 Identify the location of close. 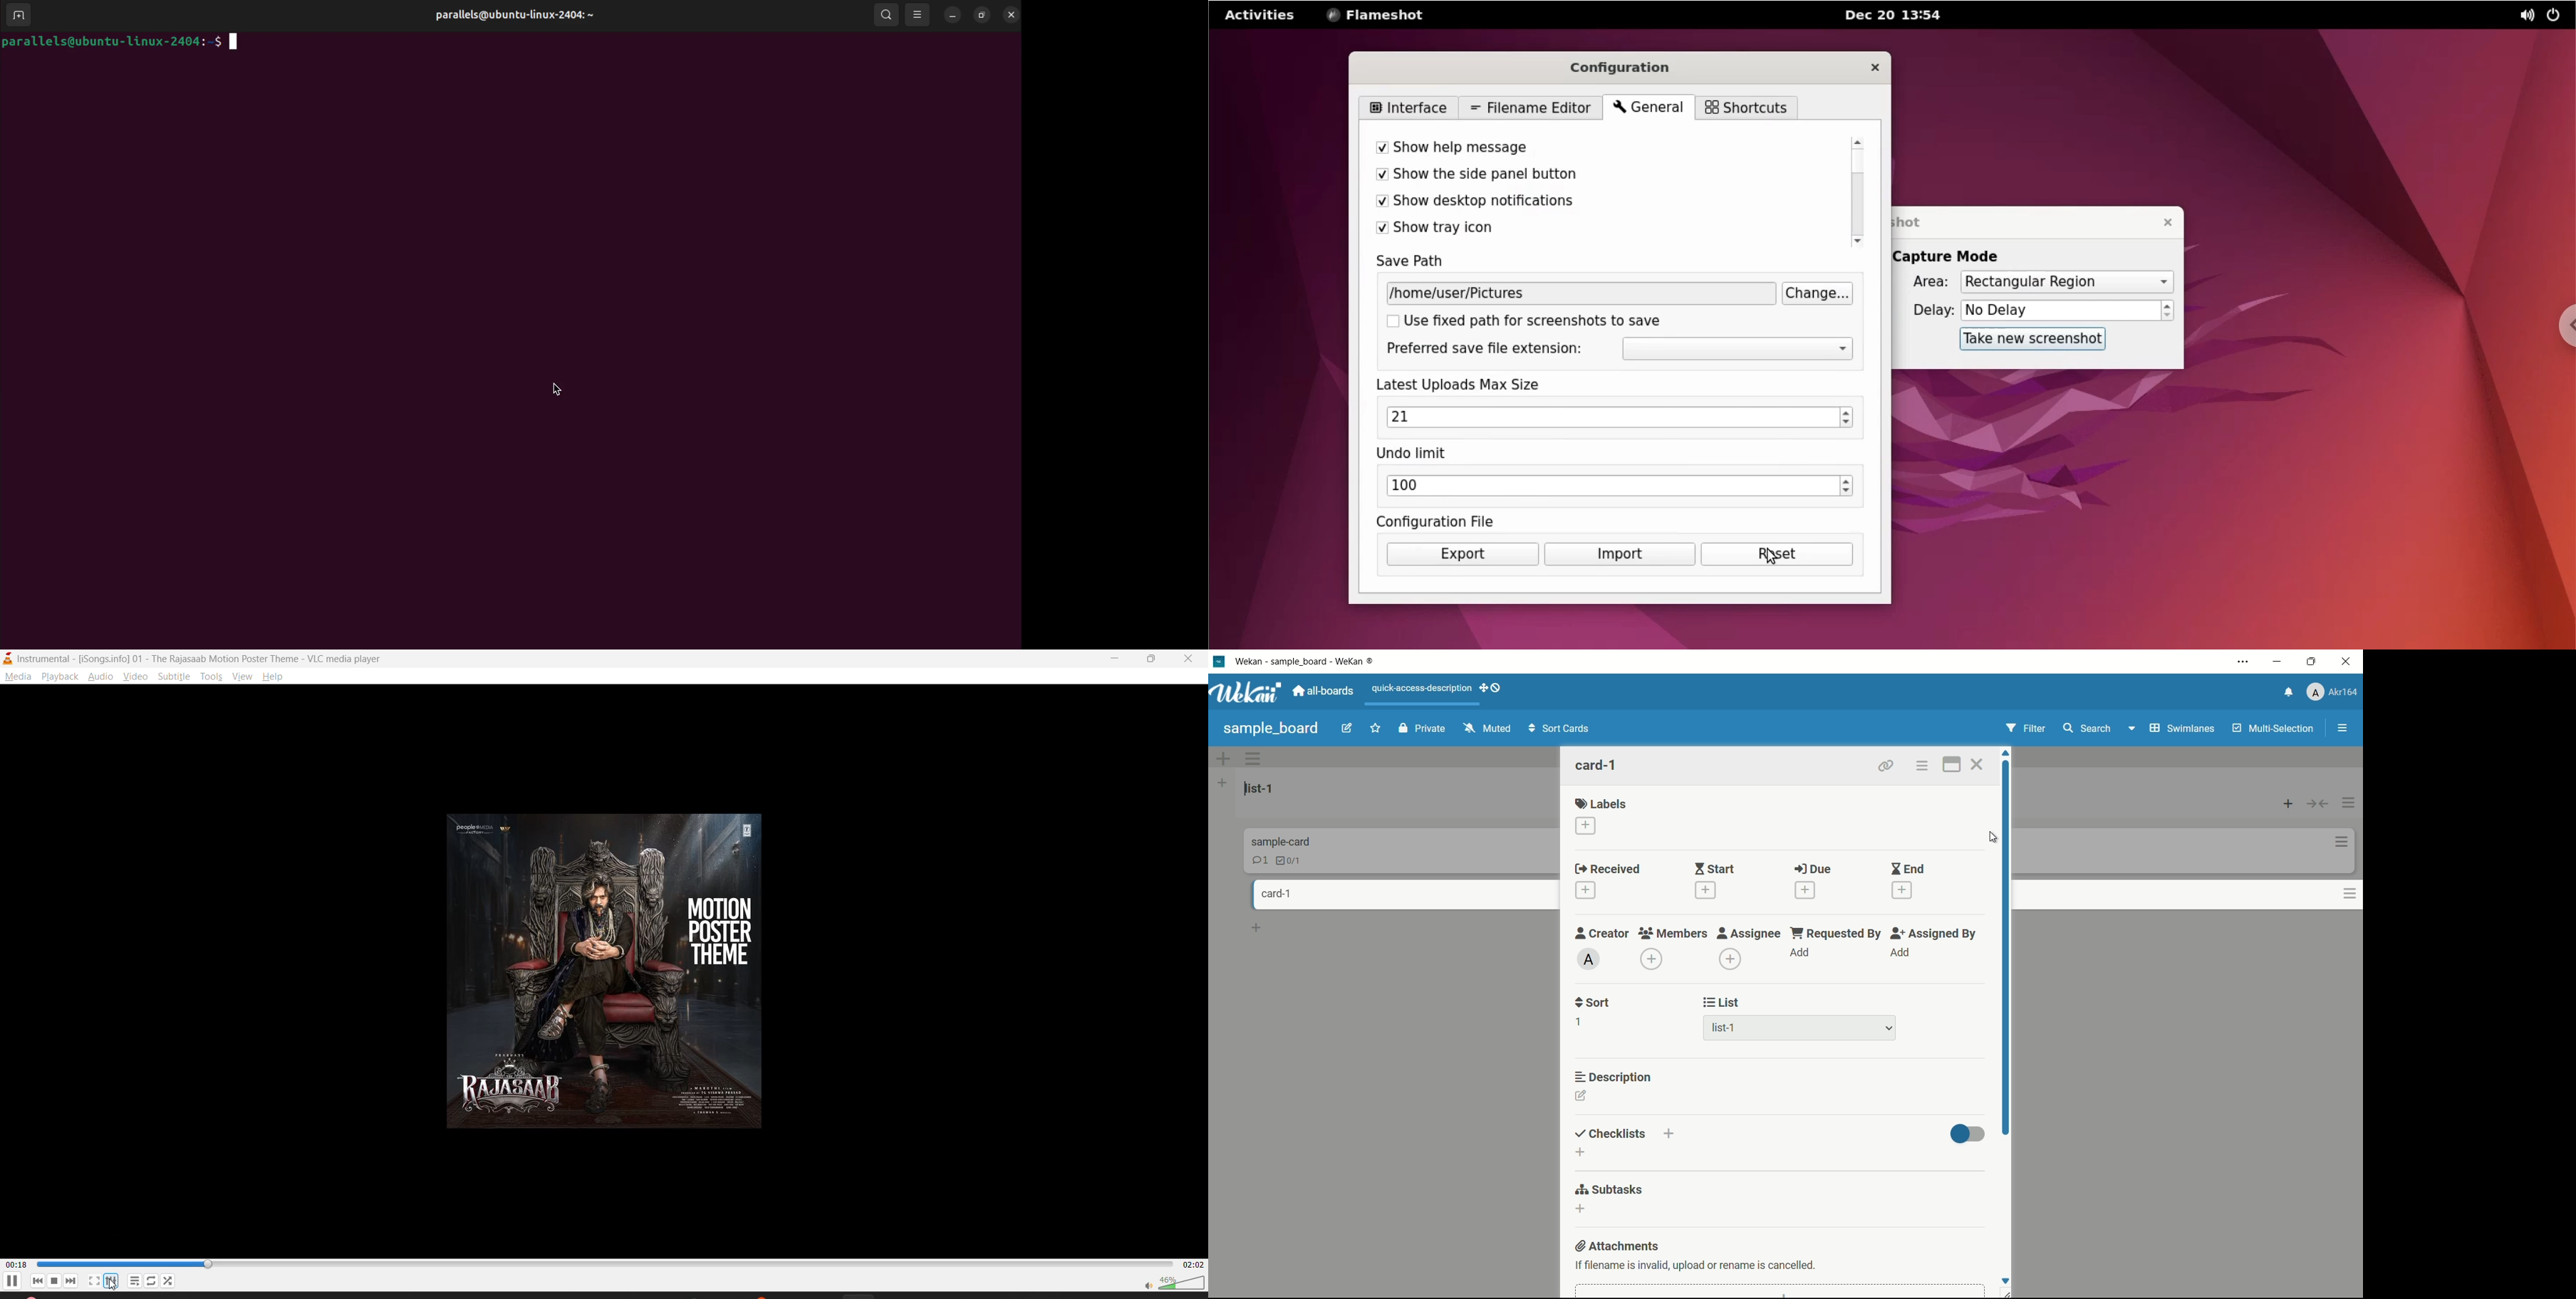
(2165, 223).